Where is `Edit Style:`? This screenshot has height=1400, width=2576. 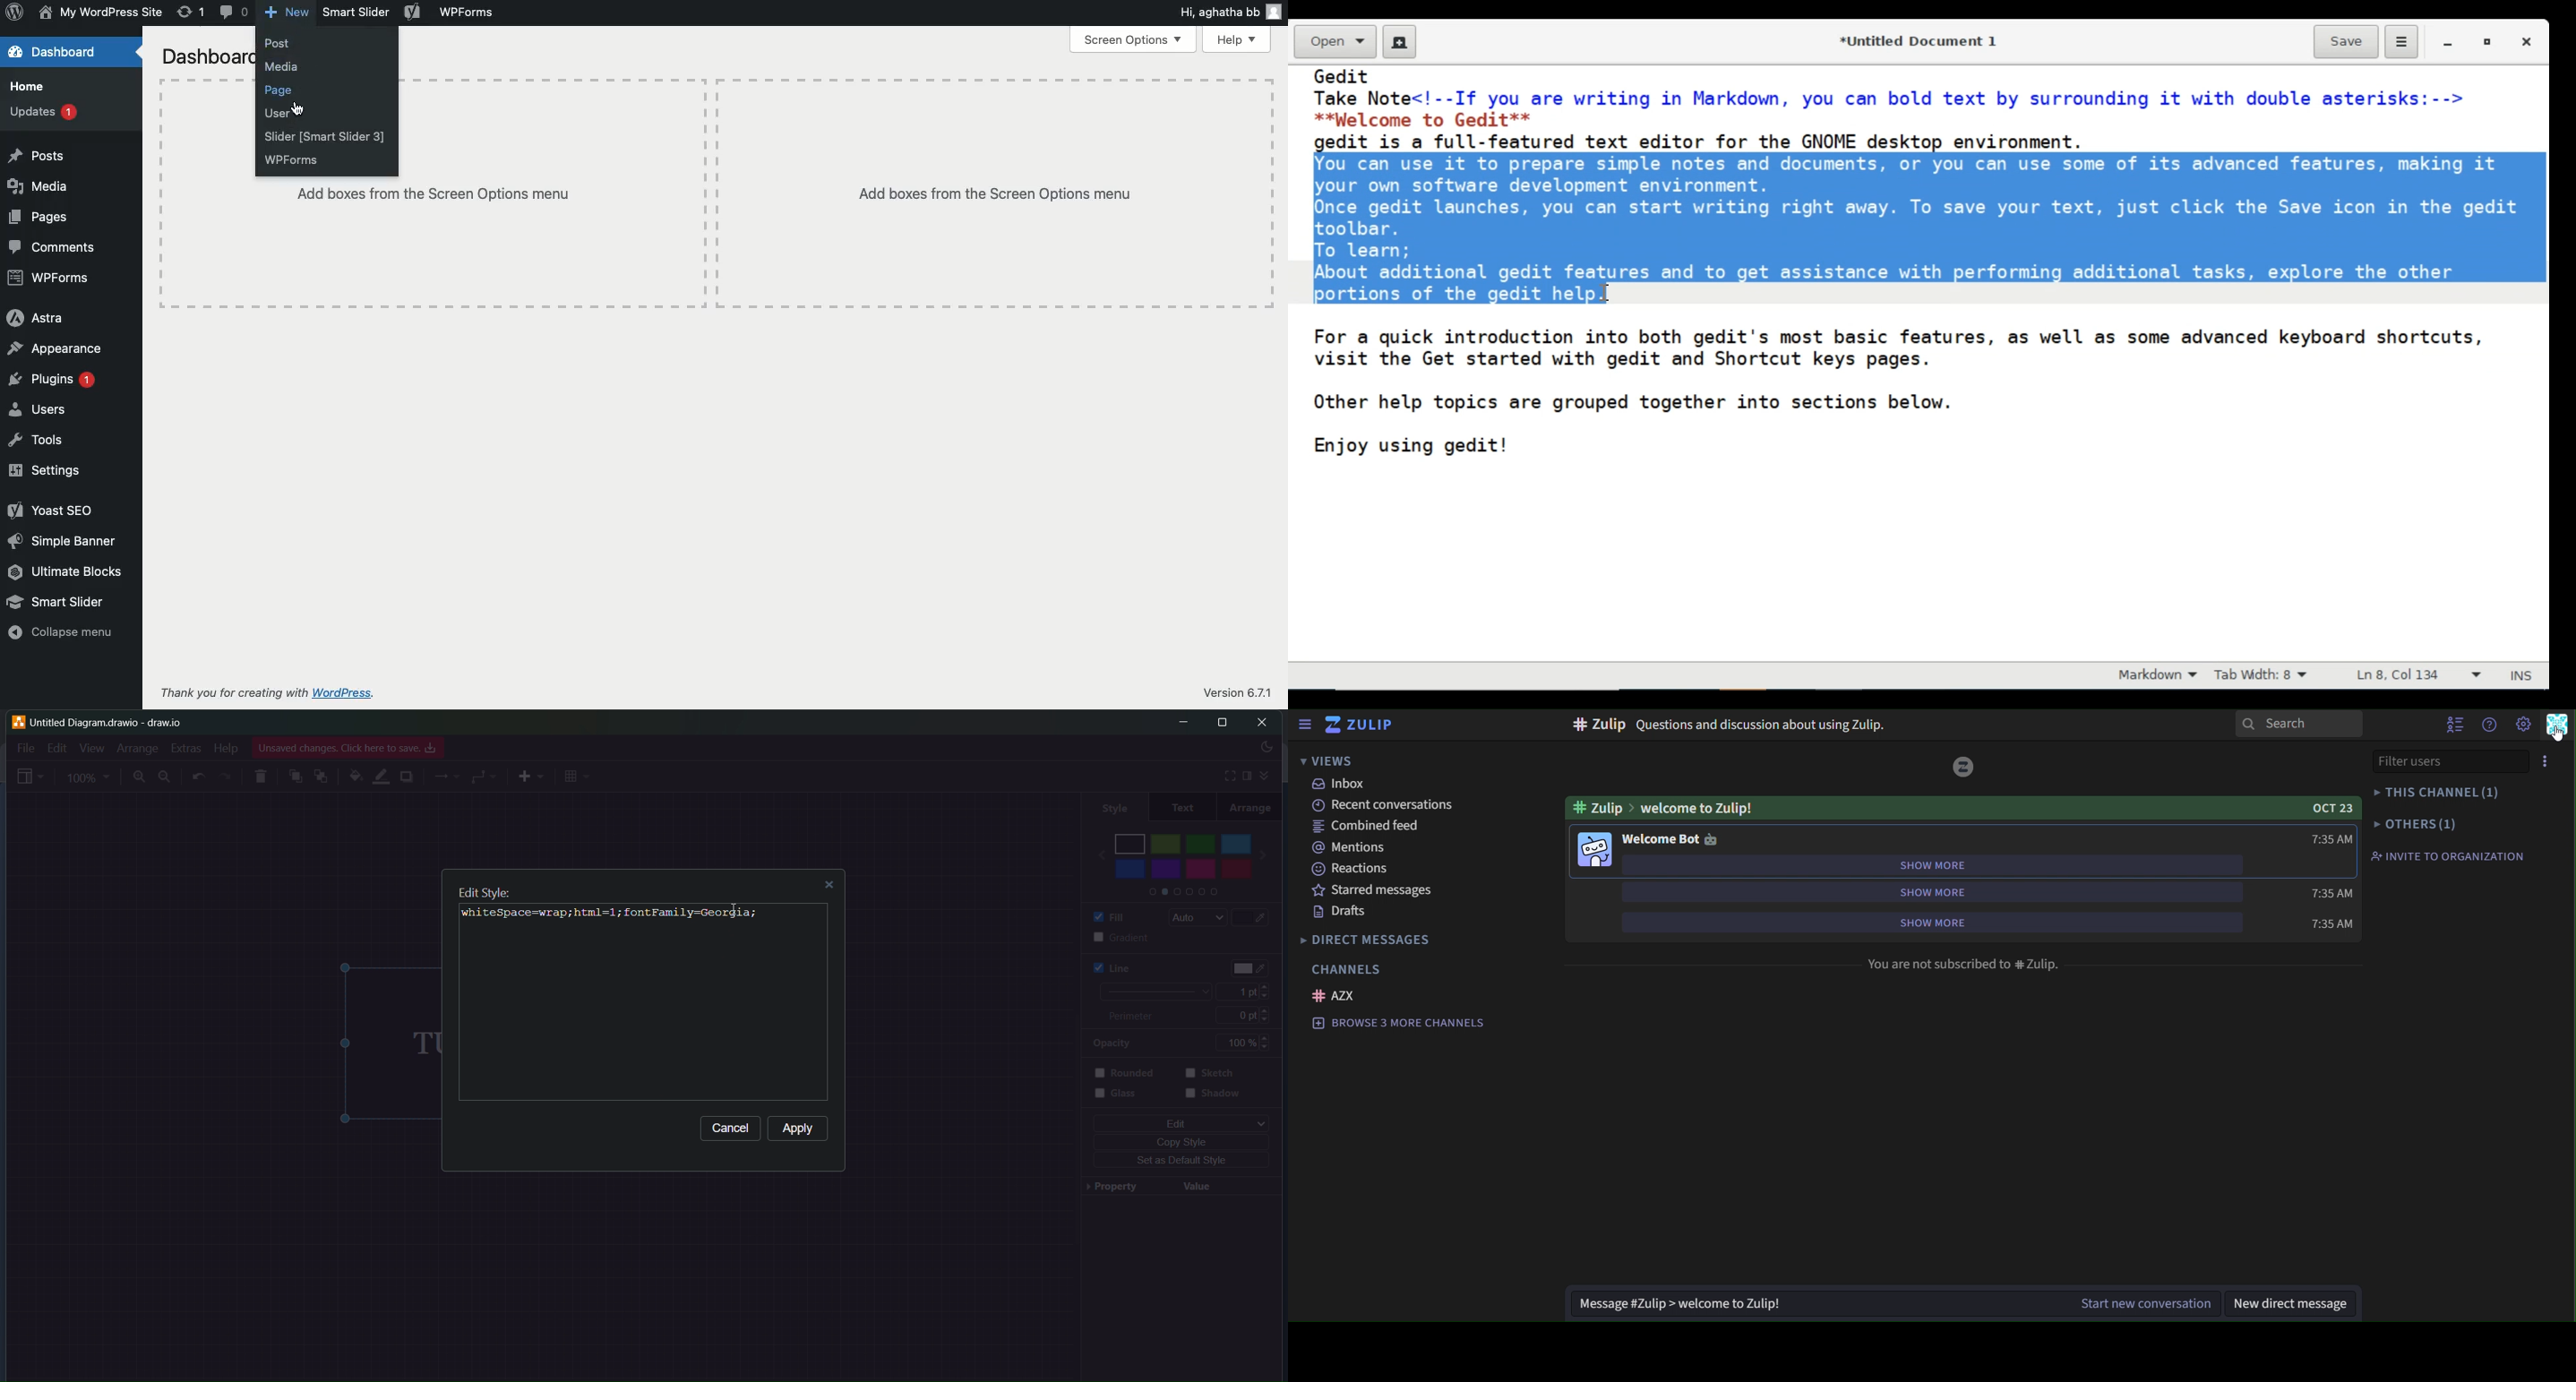
Edit Style: is located at coordinates (484, 890).